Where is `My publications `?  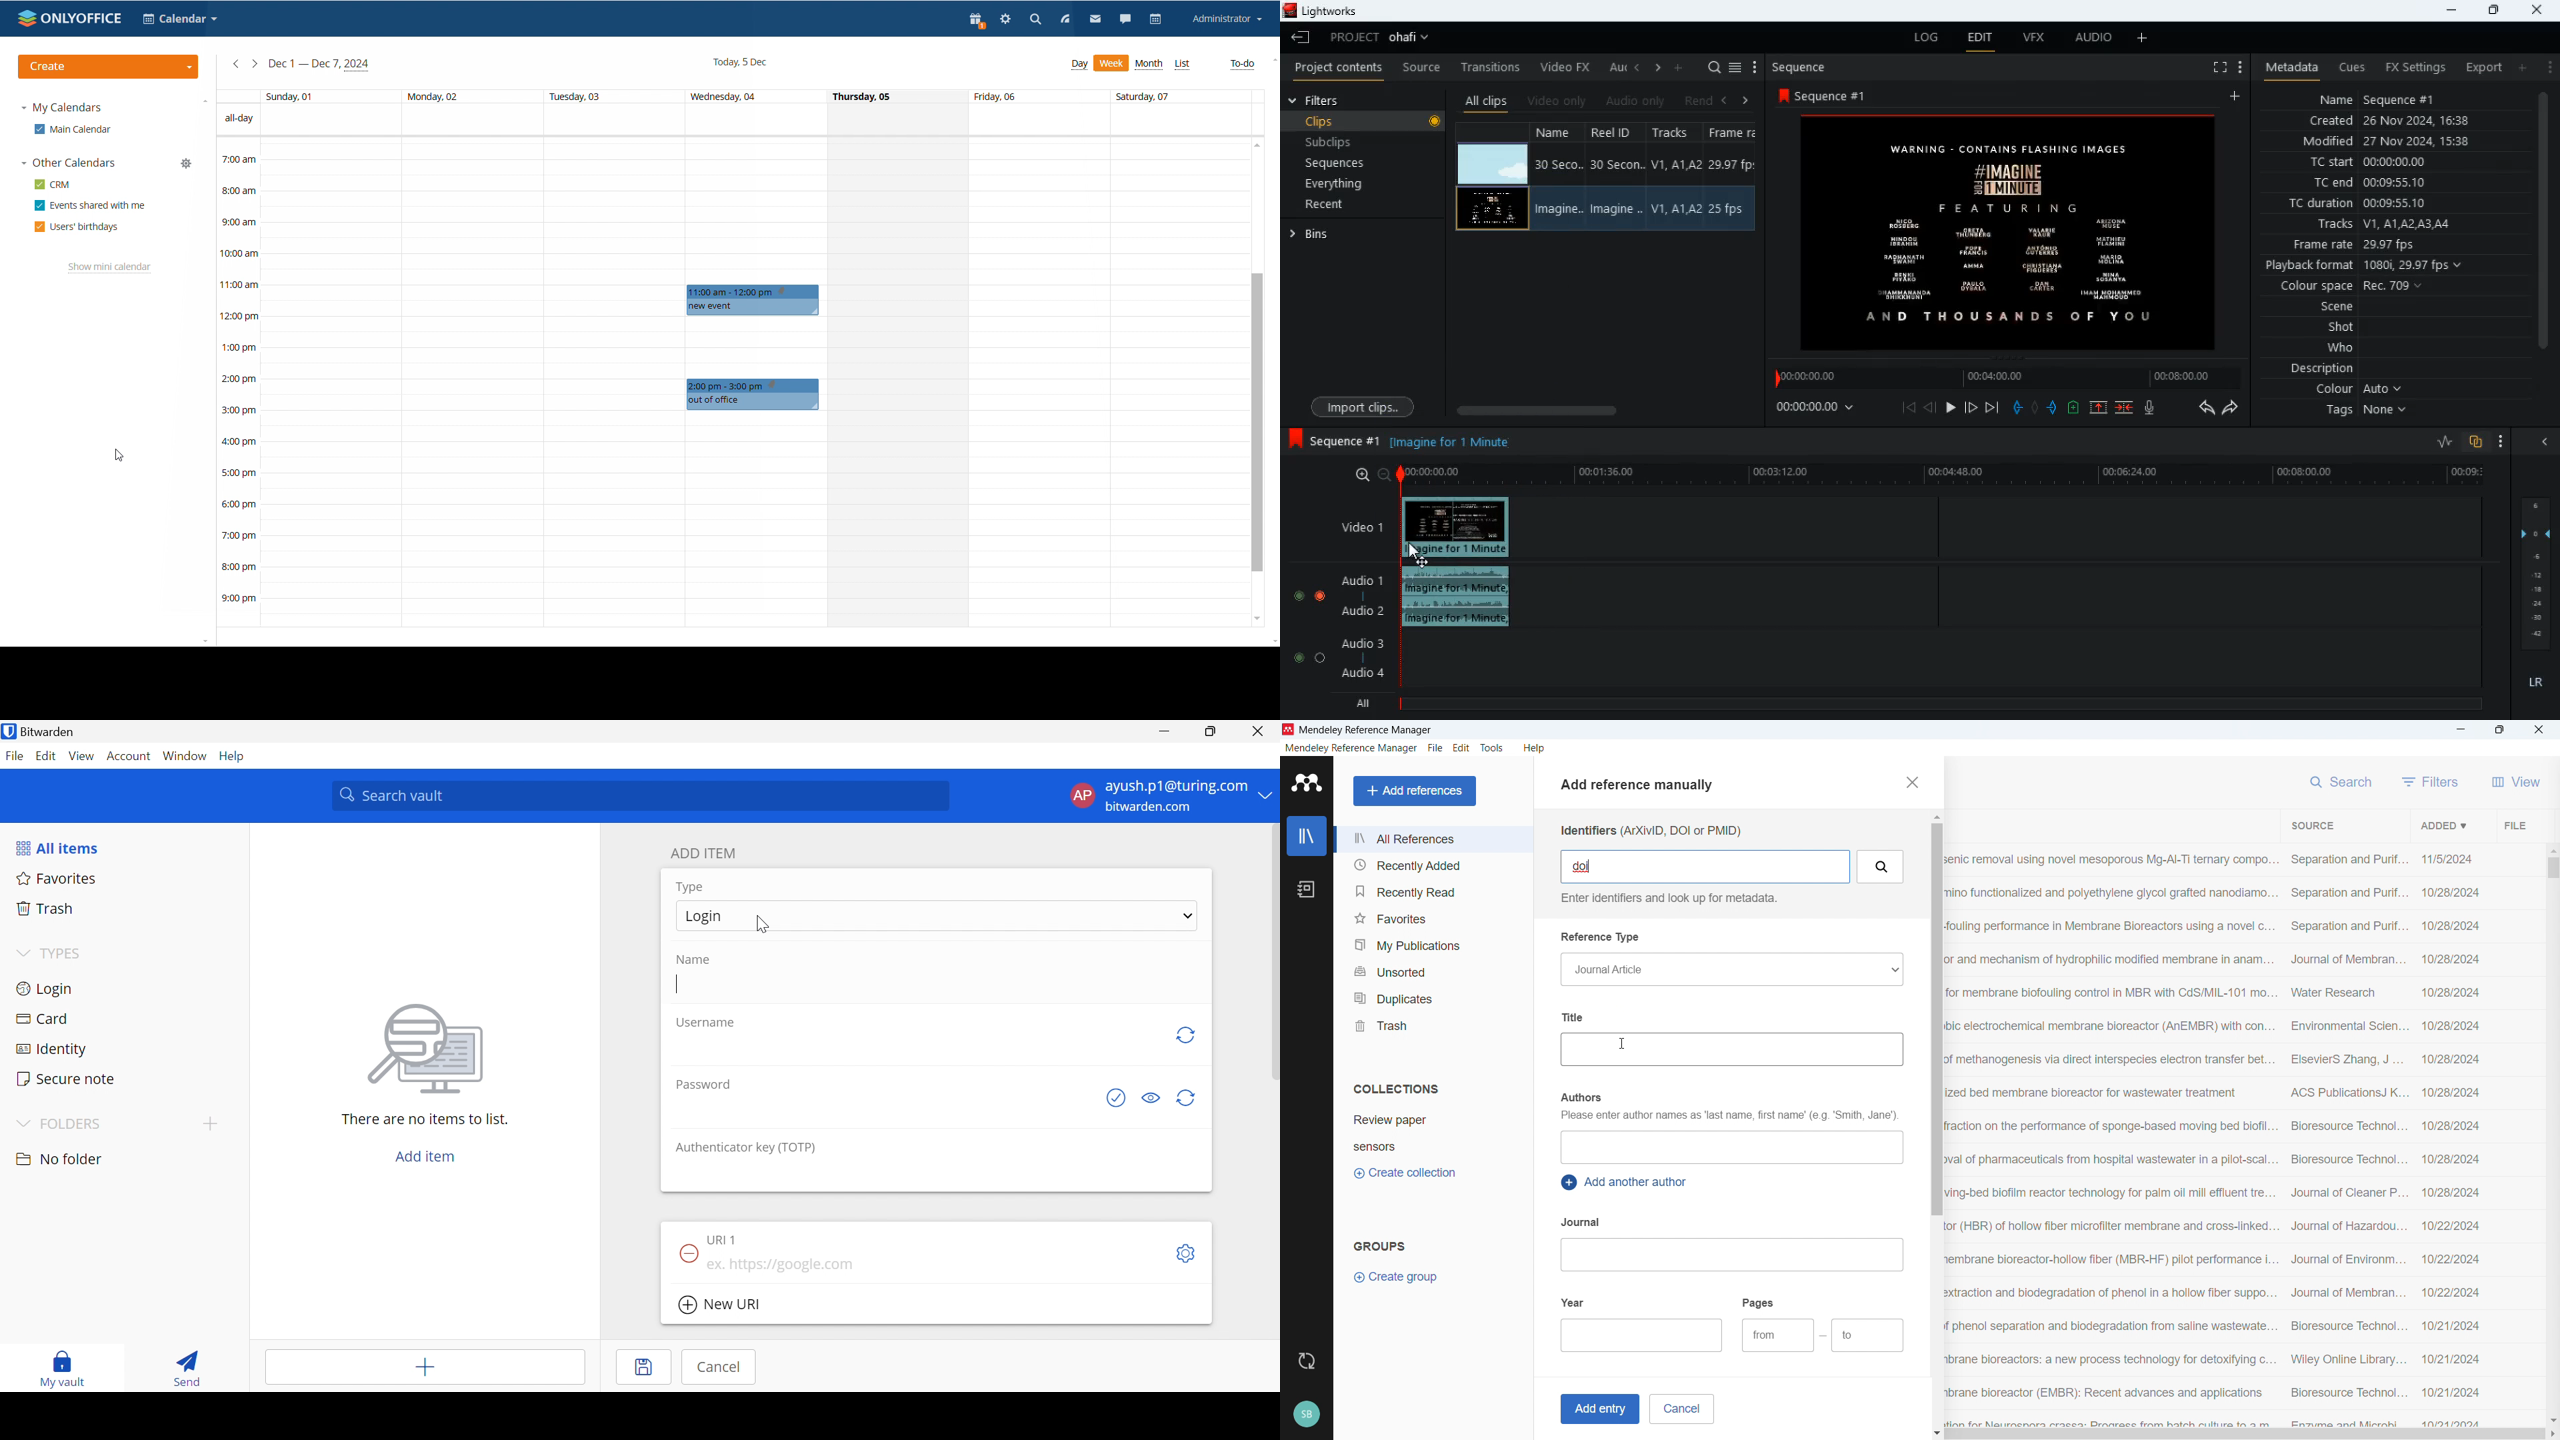
My publications  is located at coordinates (1431, 945).